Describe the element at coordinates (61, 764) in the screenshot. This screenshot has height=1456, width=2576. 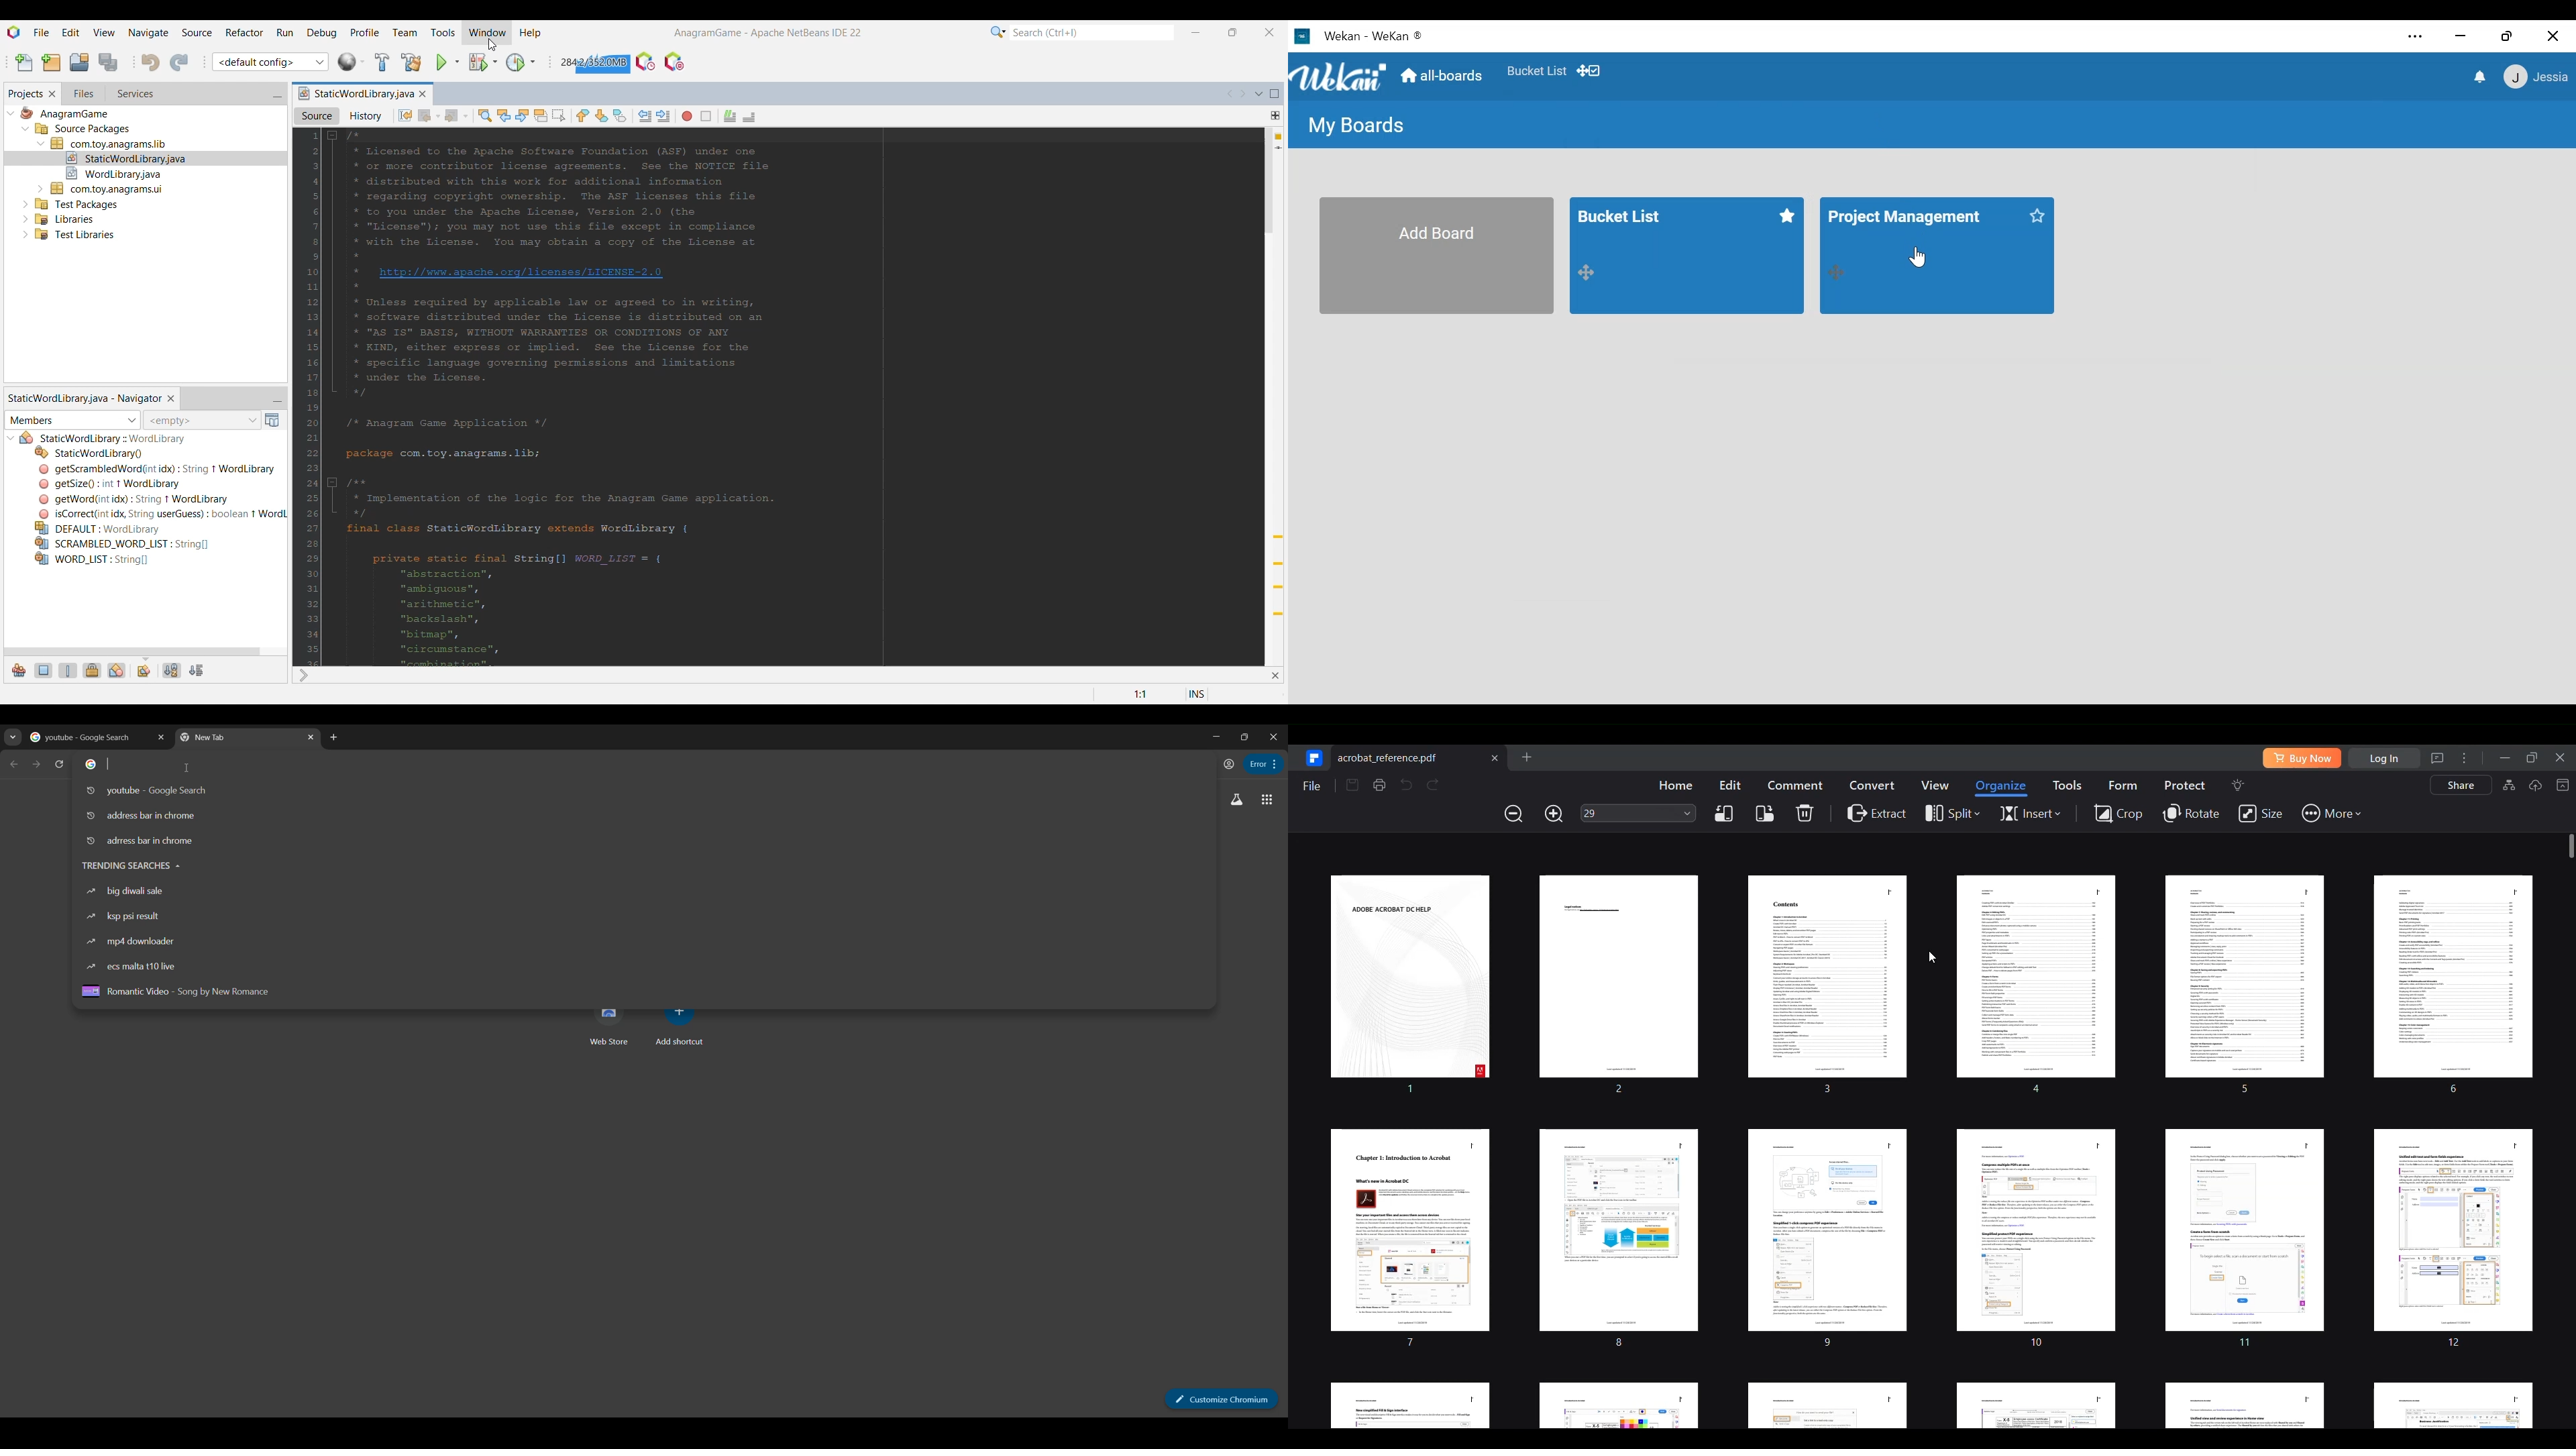
I see `reload` at that location.